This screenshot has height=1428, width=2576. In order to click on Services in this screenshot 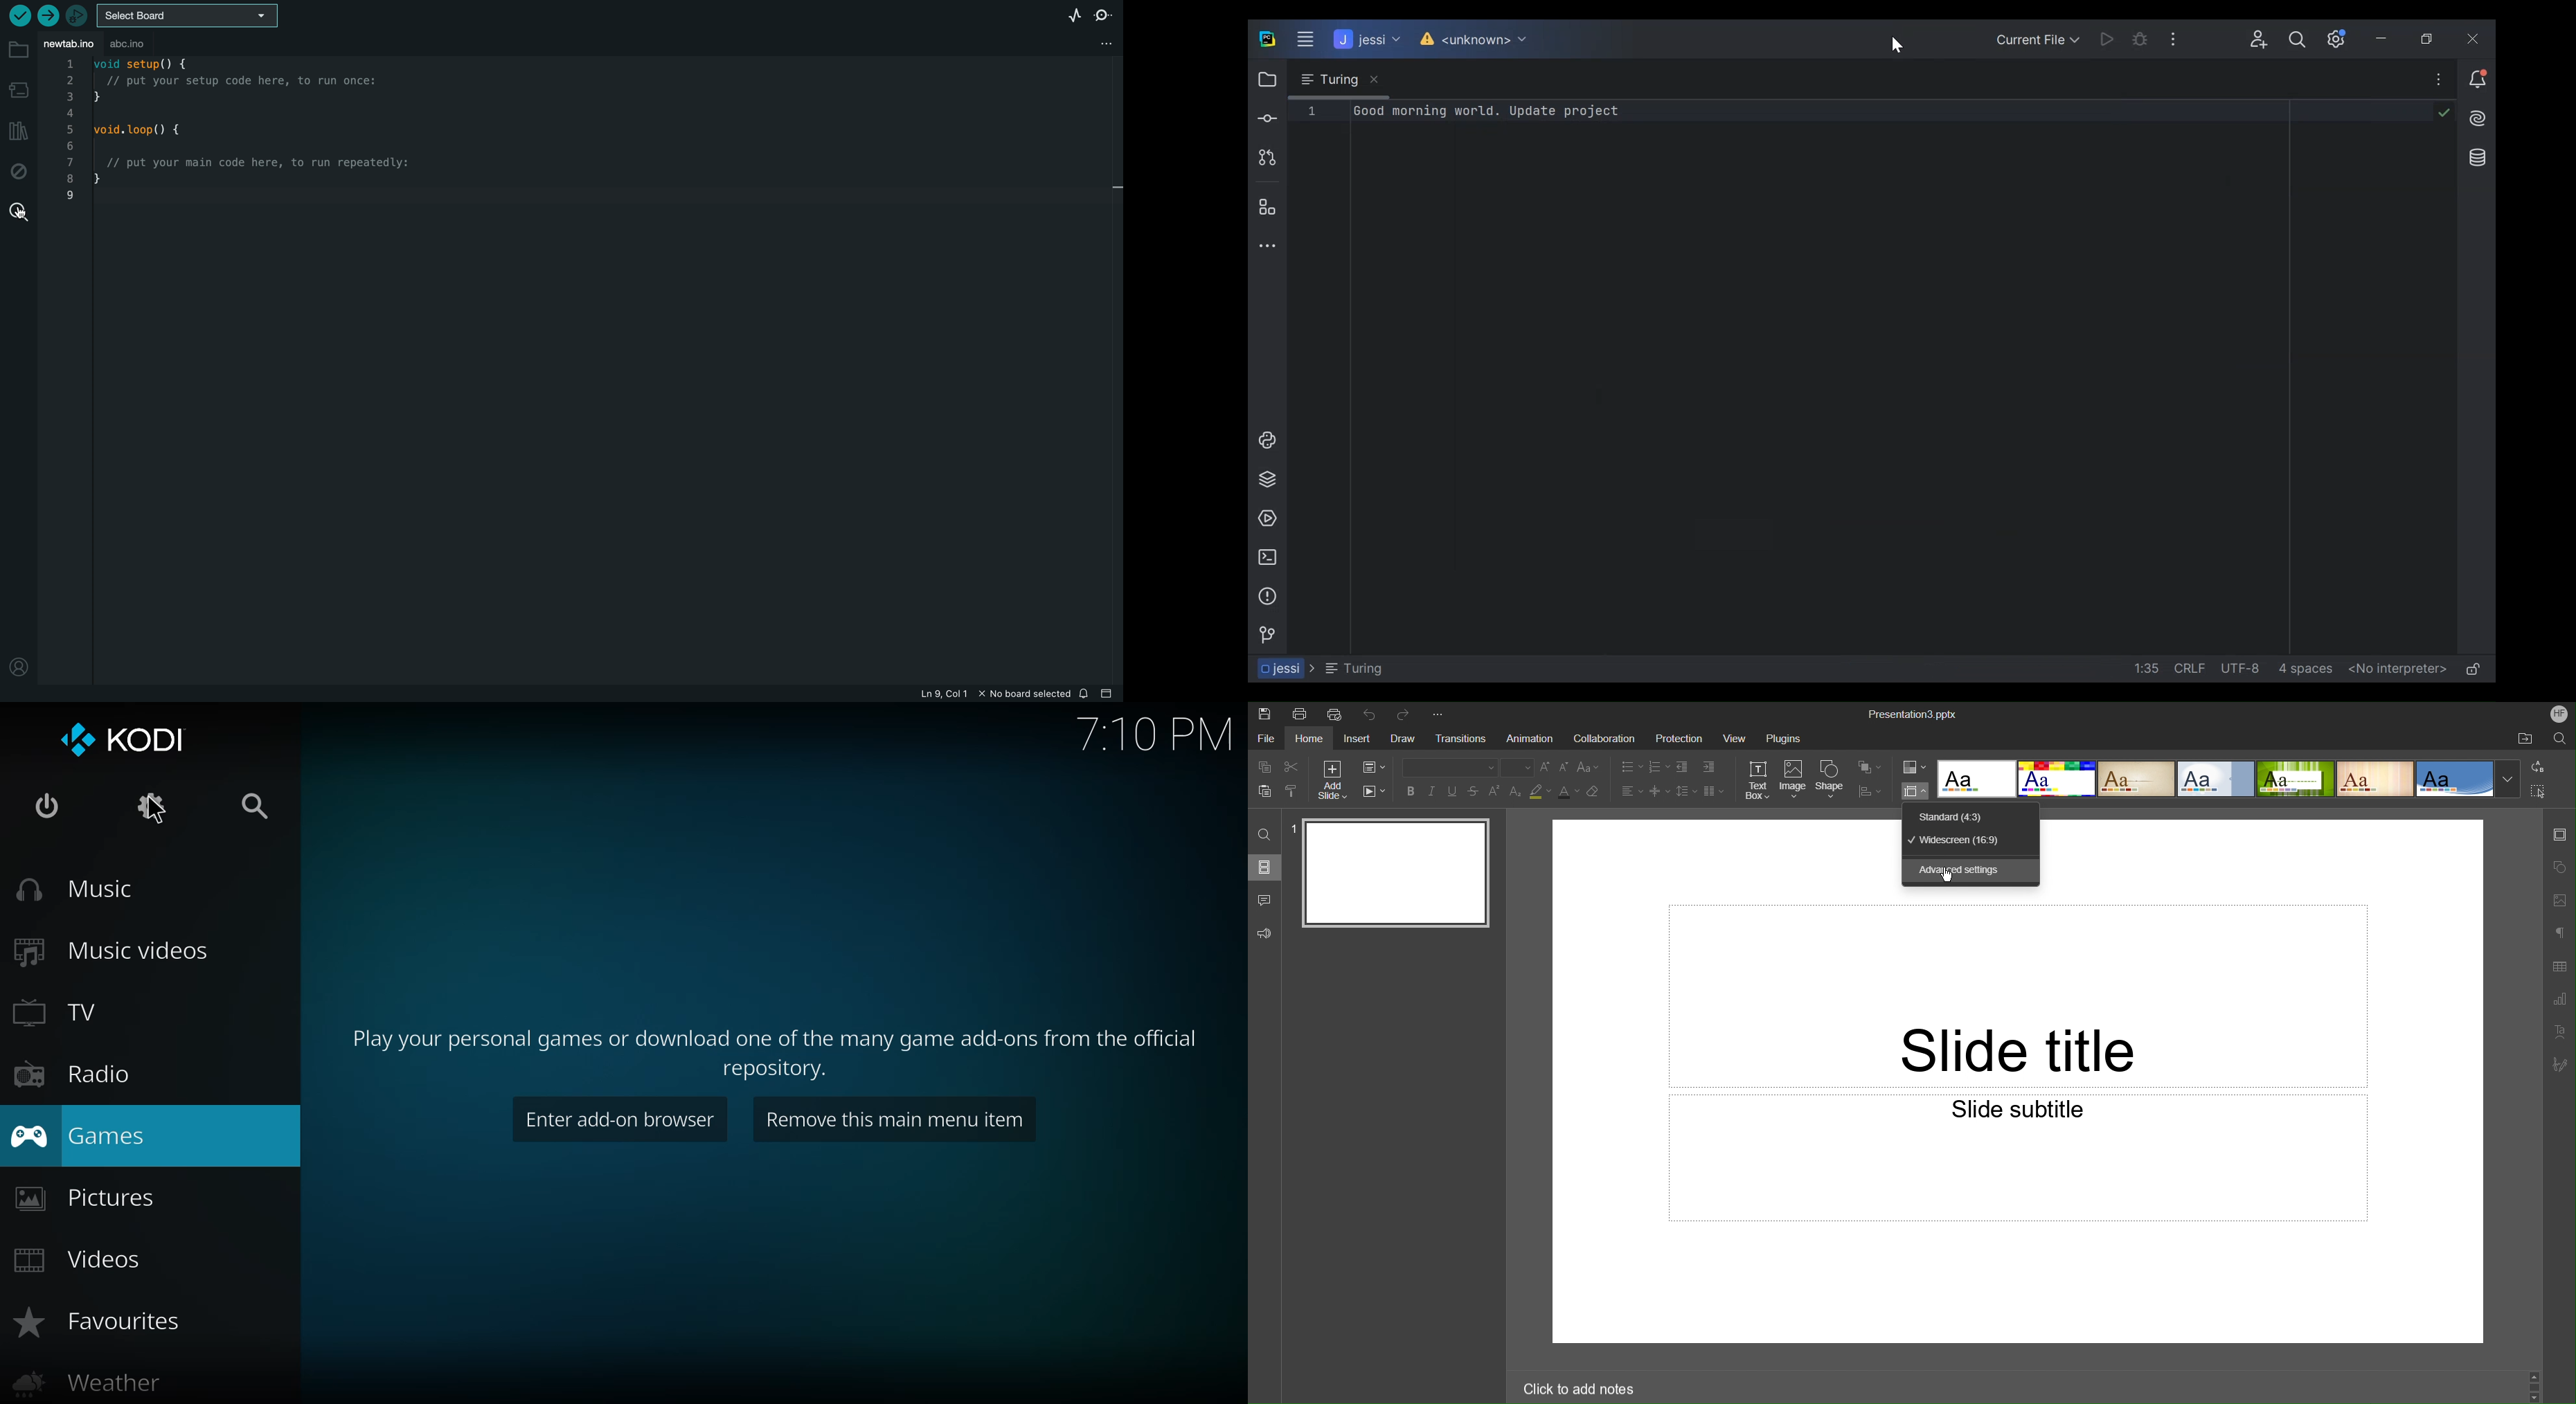, I will do `click(1267, 517)`.